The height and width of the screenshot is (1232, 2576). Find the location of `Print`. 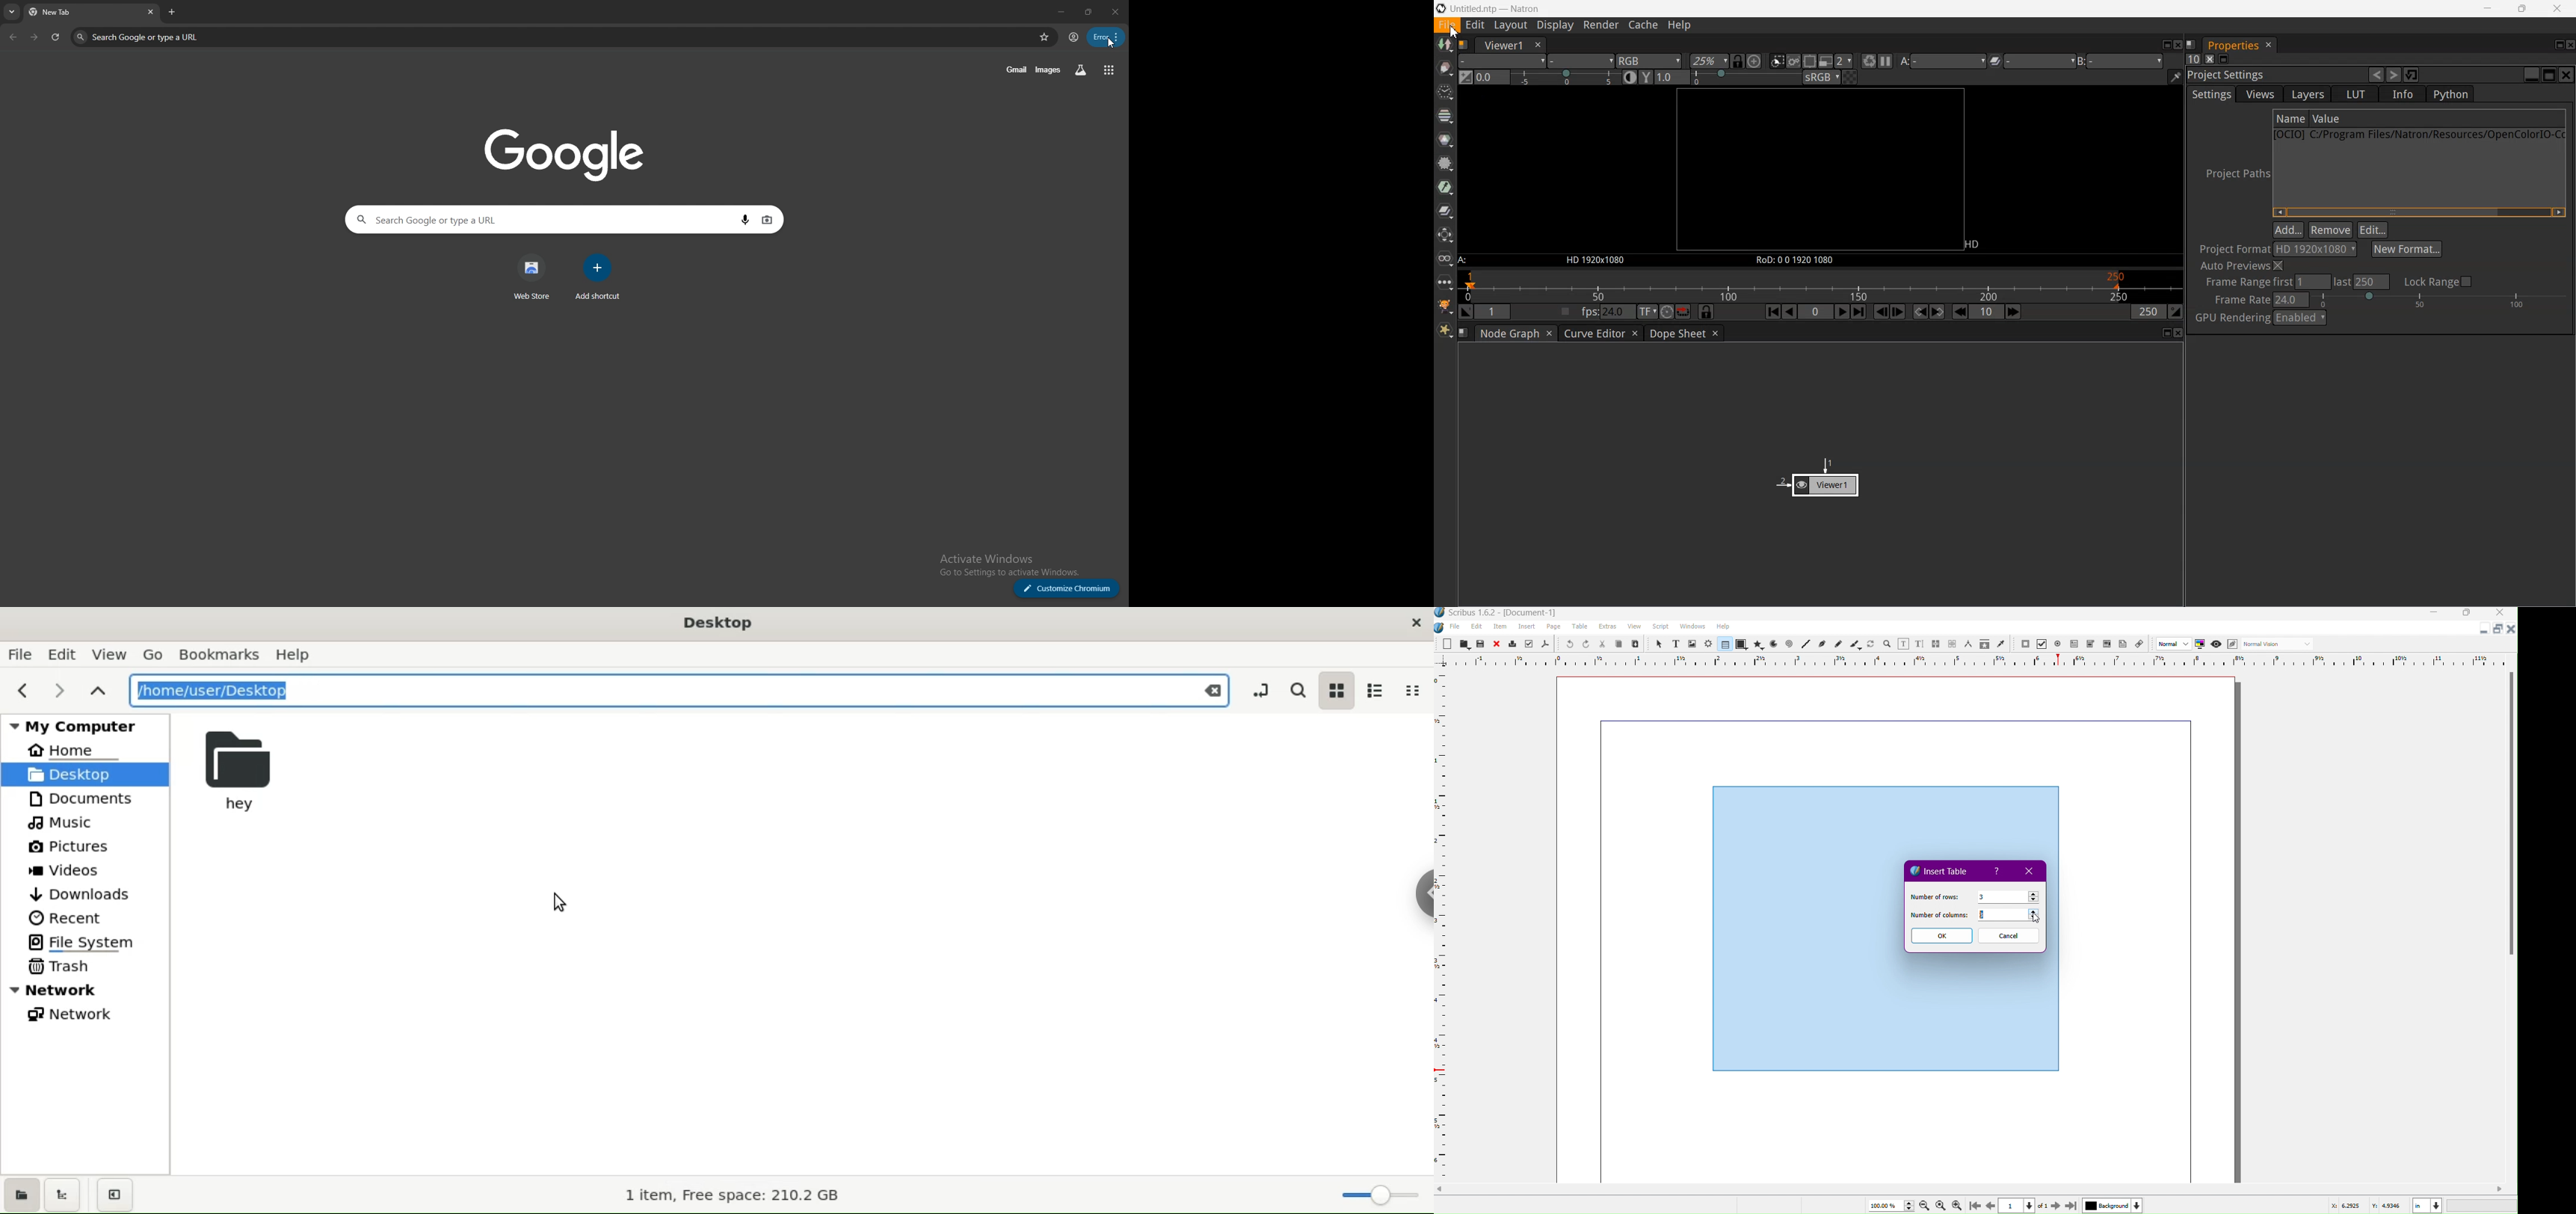

Print is located at coordinates (1513, 644).